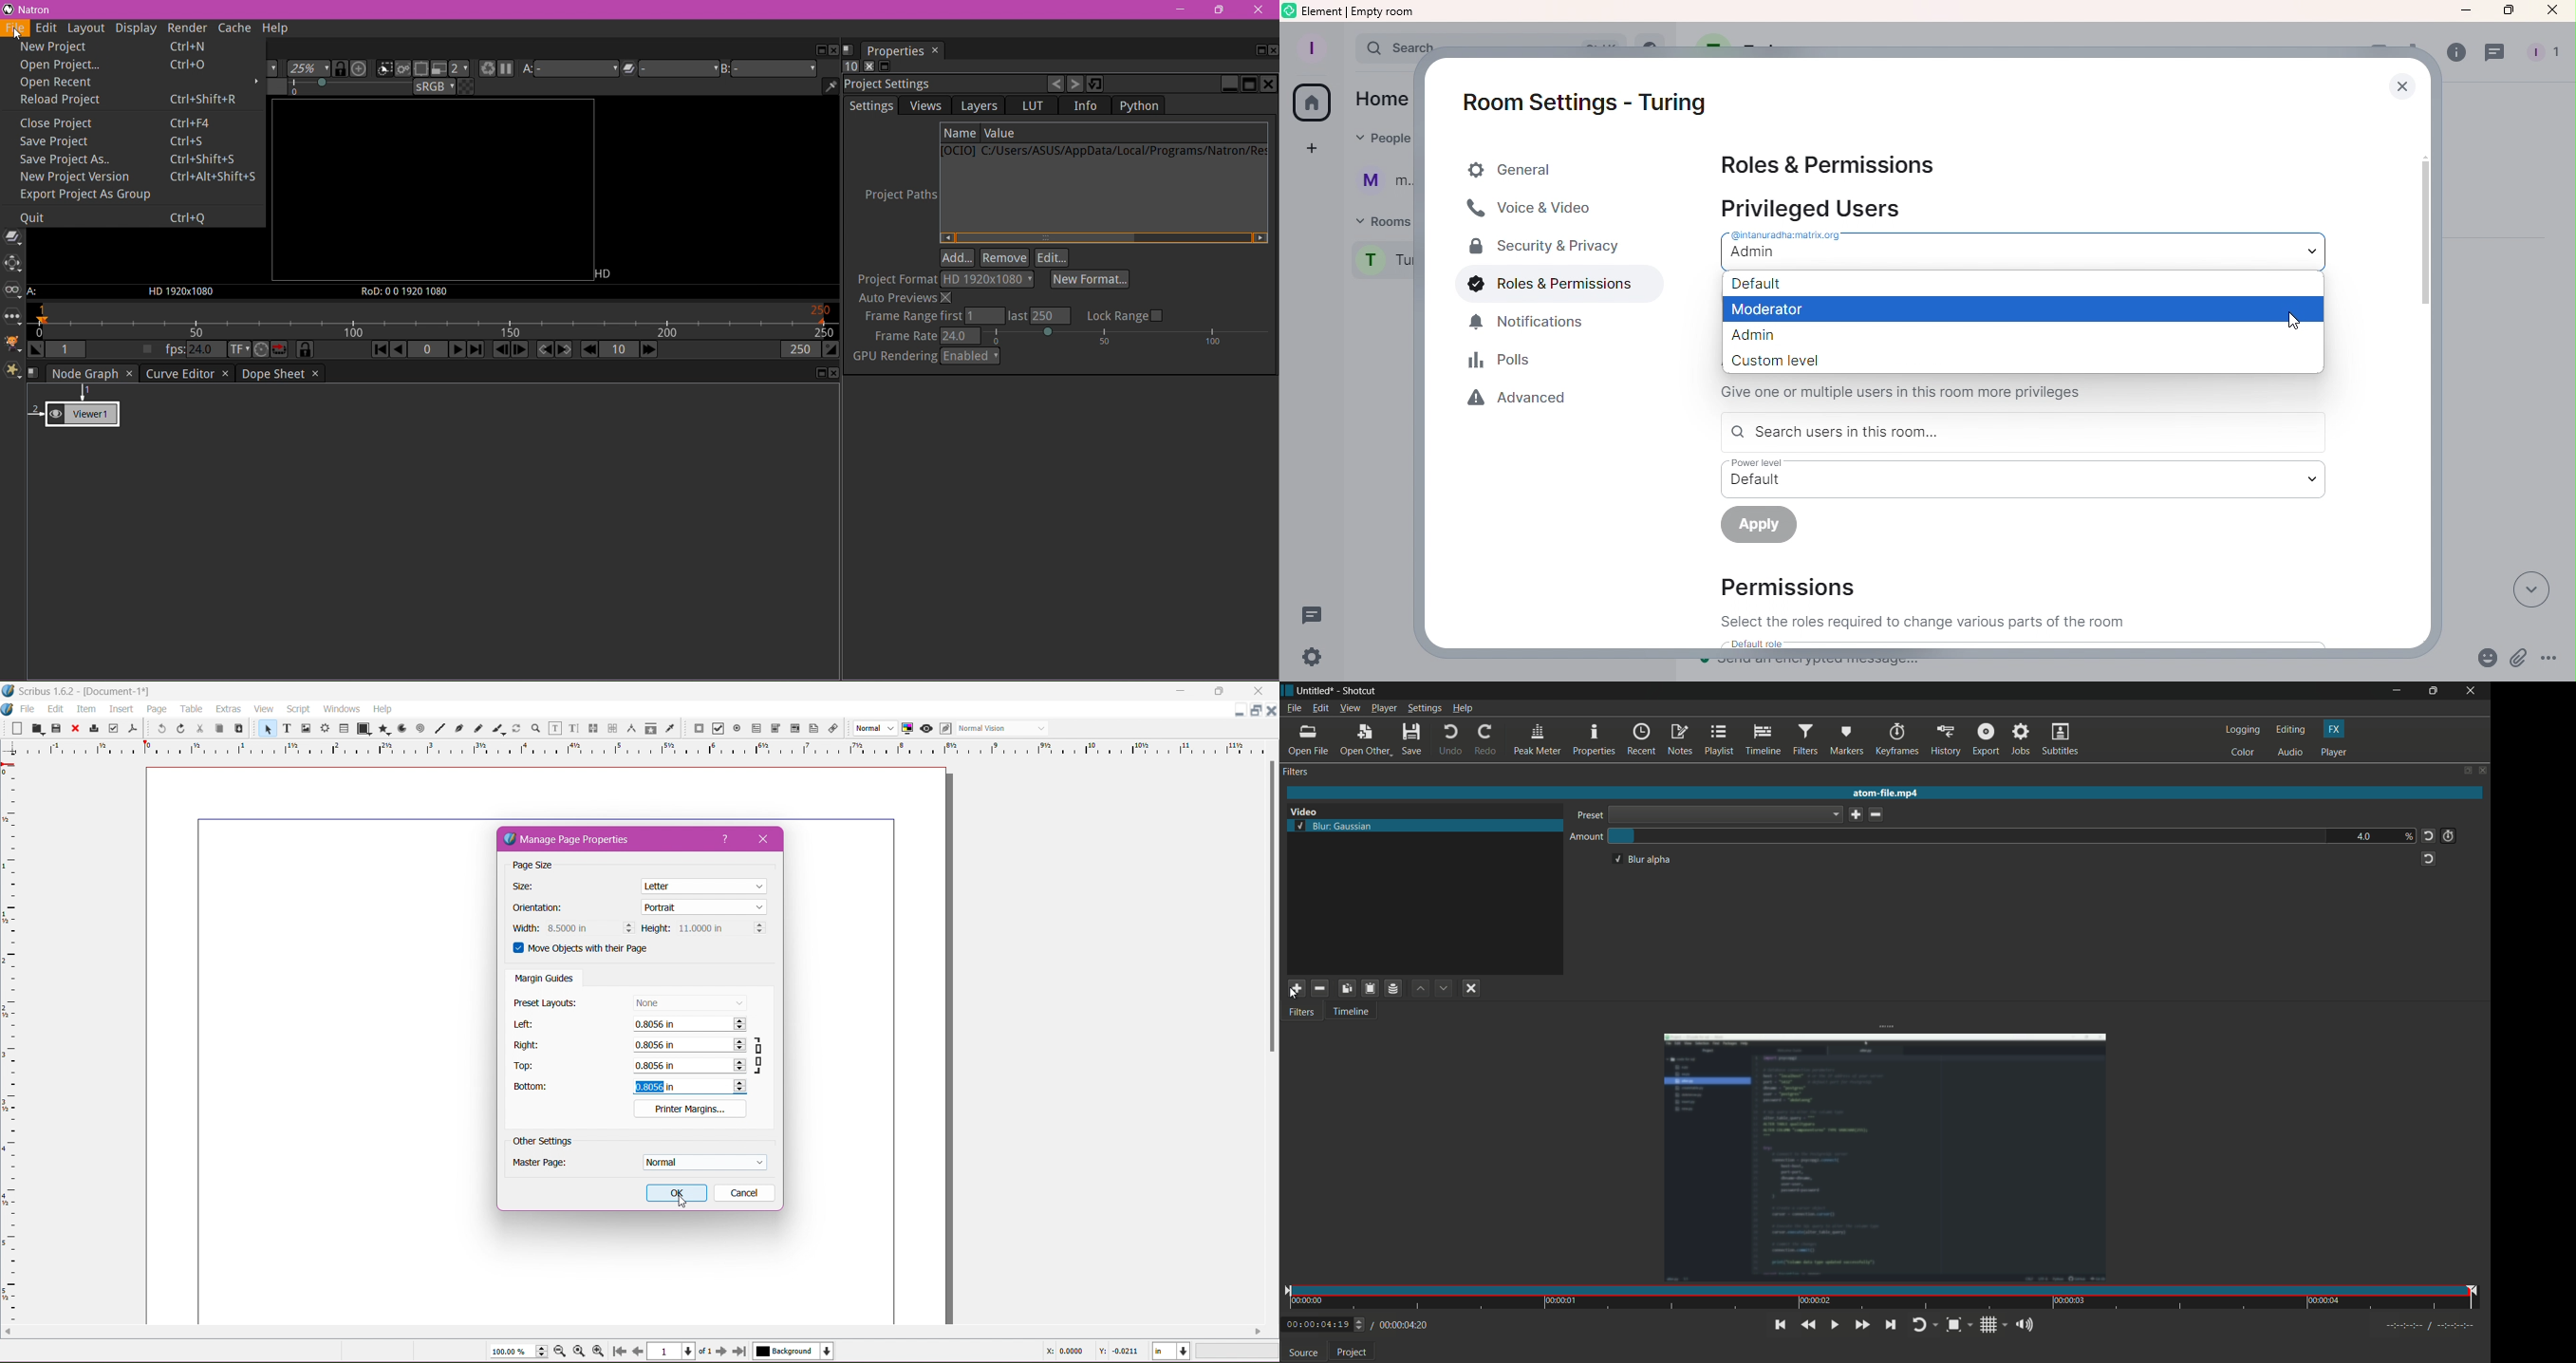 Image resolution: width=2576 pixels, height=1372 pixels. Describe the element at coordinates (529, 1045) in the screenshot. I see `Right` at that location.